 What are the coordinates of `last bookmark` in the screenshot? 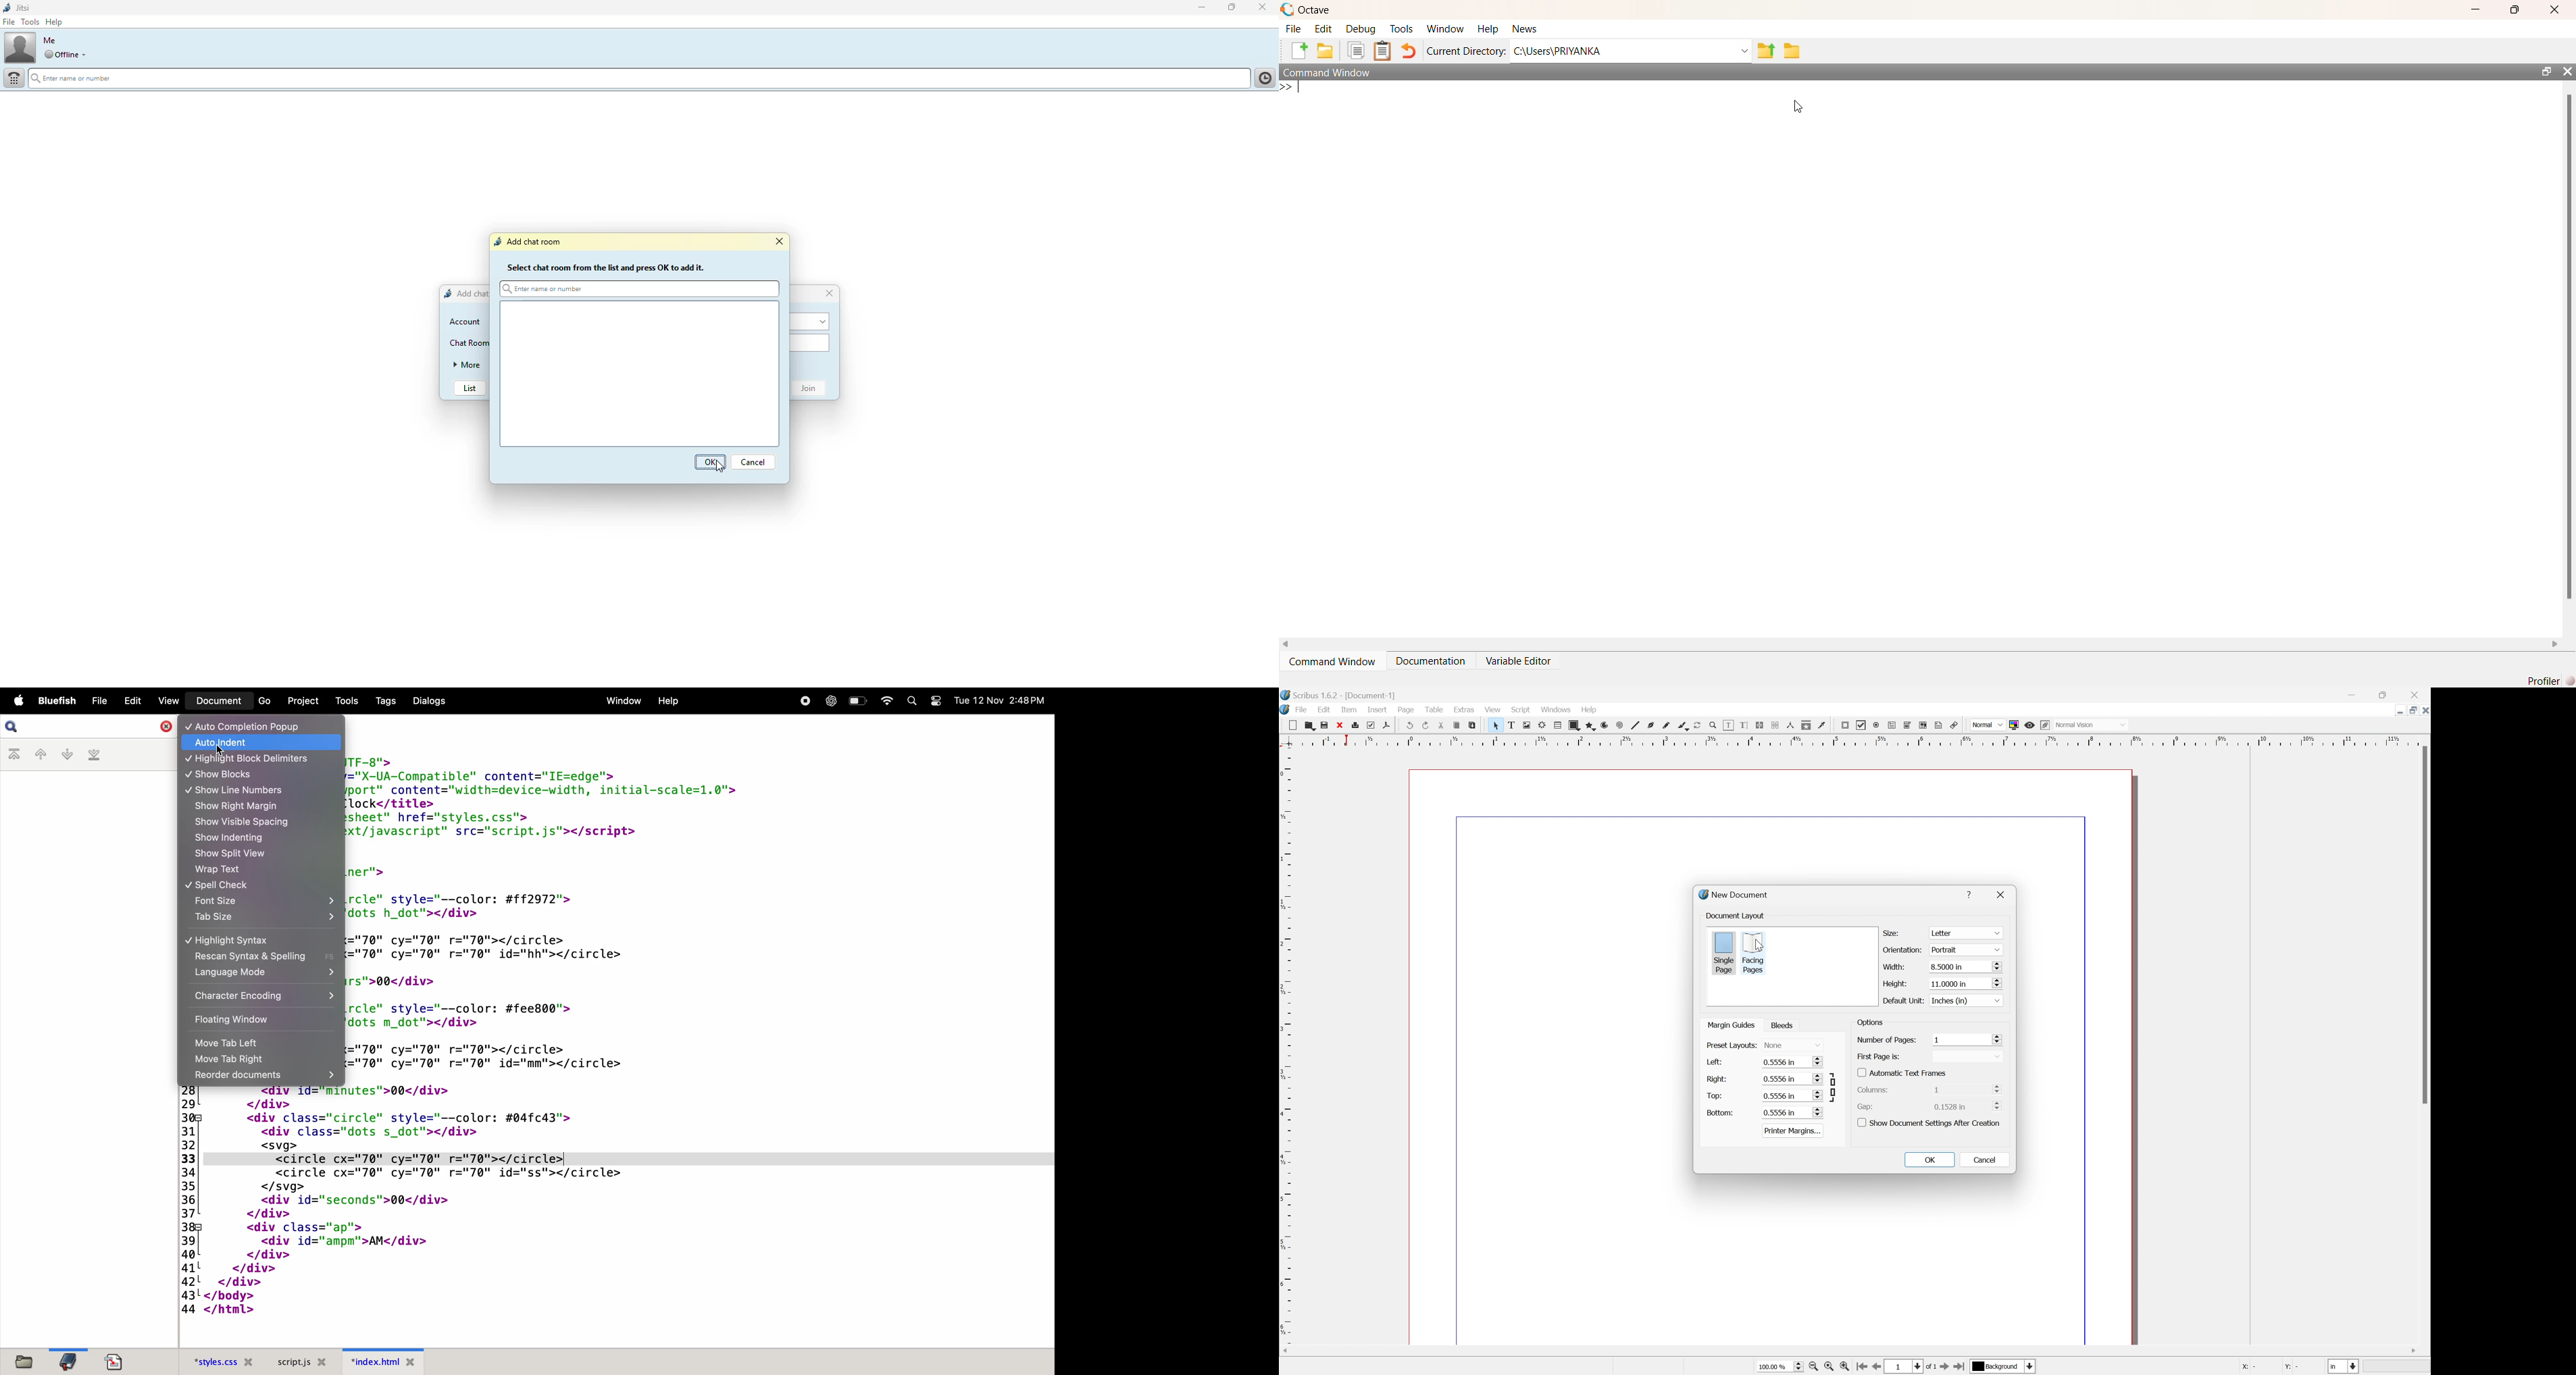 It's located at (96, 755).